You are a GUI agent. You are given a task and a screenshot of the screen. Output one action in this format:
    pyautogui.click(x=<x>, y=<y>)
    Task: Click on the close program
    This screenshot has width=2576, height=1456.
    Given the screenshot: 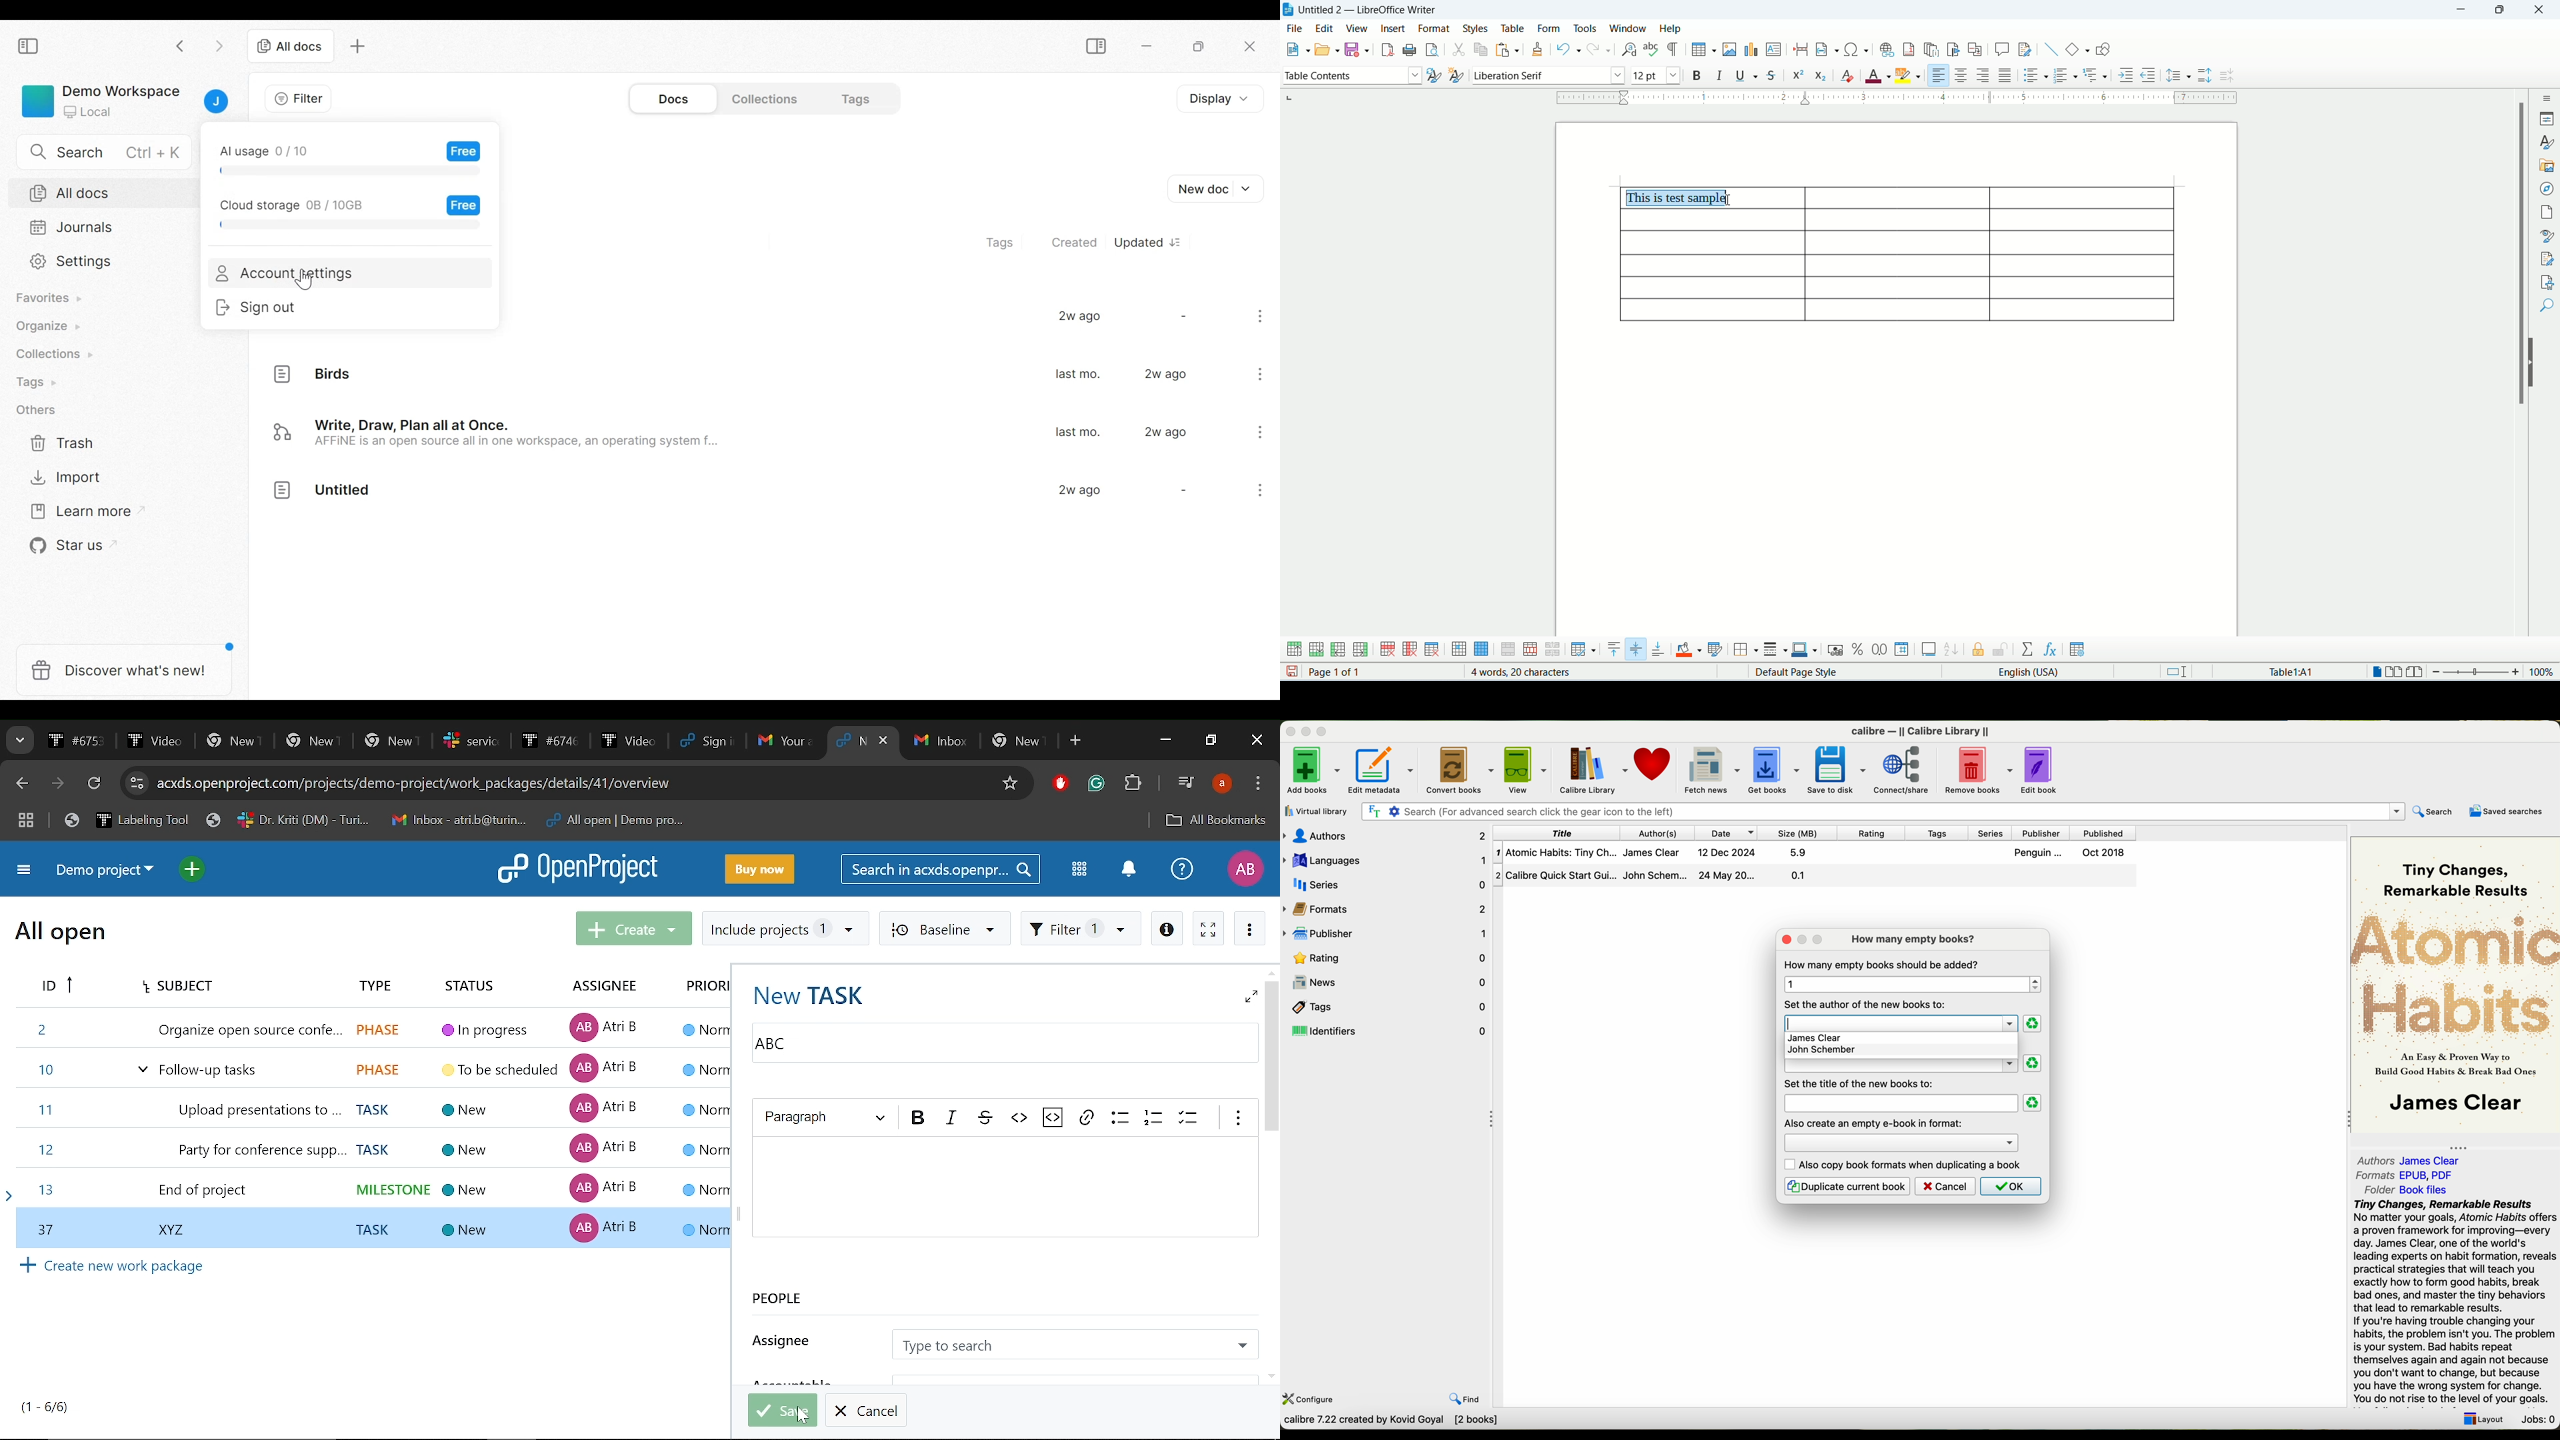 What is the action you would take?
    pyautogui.click(x=1288, y=728)
    